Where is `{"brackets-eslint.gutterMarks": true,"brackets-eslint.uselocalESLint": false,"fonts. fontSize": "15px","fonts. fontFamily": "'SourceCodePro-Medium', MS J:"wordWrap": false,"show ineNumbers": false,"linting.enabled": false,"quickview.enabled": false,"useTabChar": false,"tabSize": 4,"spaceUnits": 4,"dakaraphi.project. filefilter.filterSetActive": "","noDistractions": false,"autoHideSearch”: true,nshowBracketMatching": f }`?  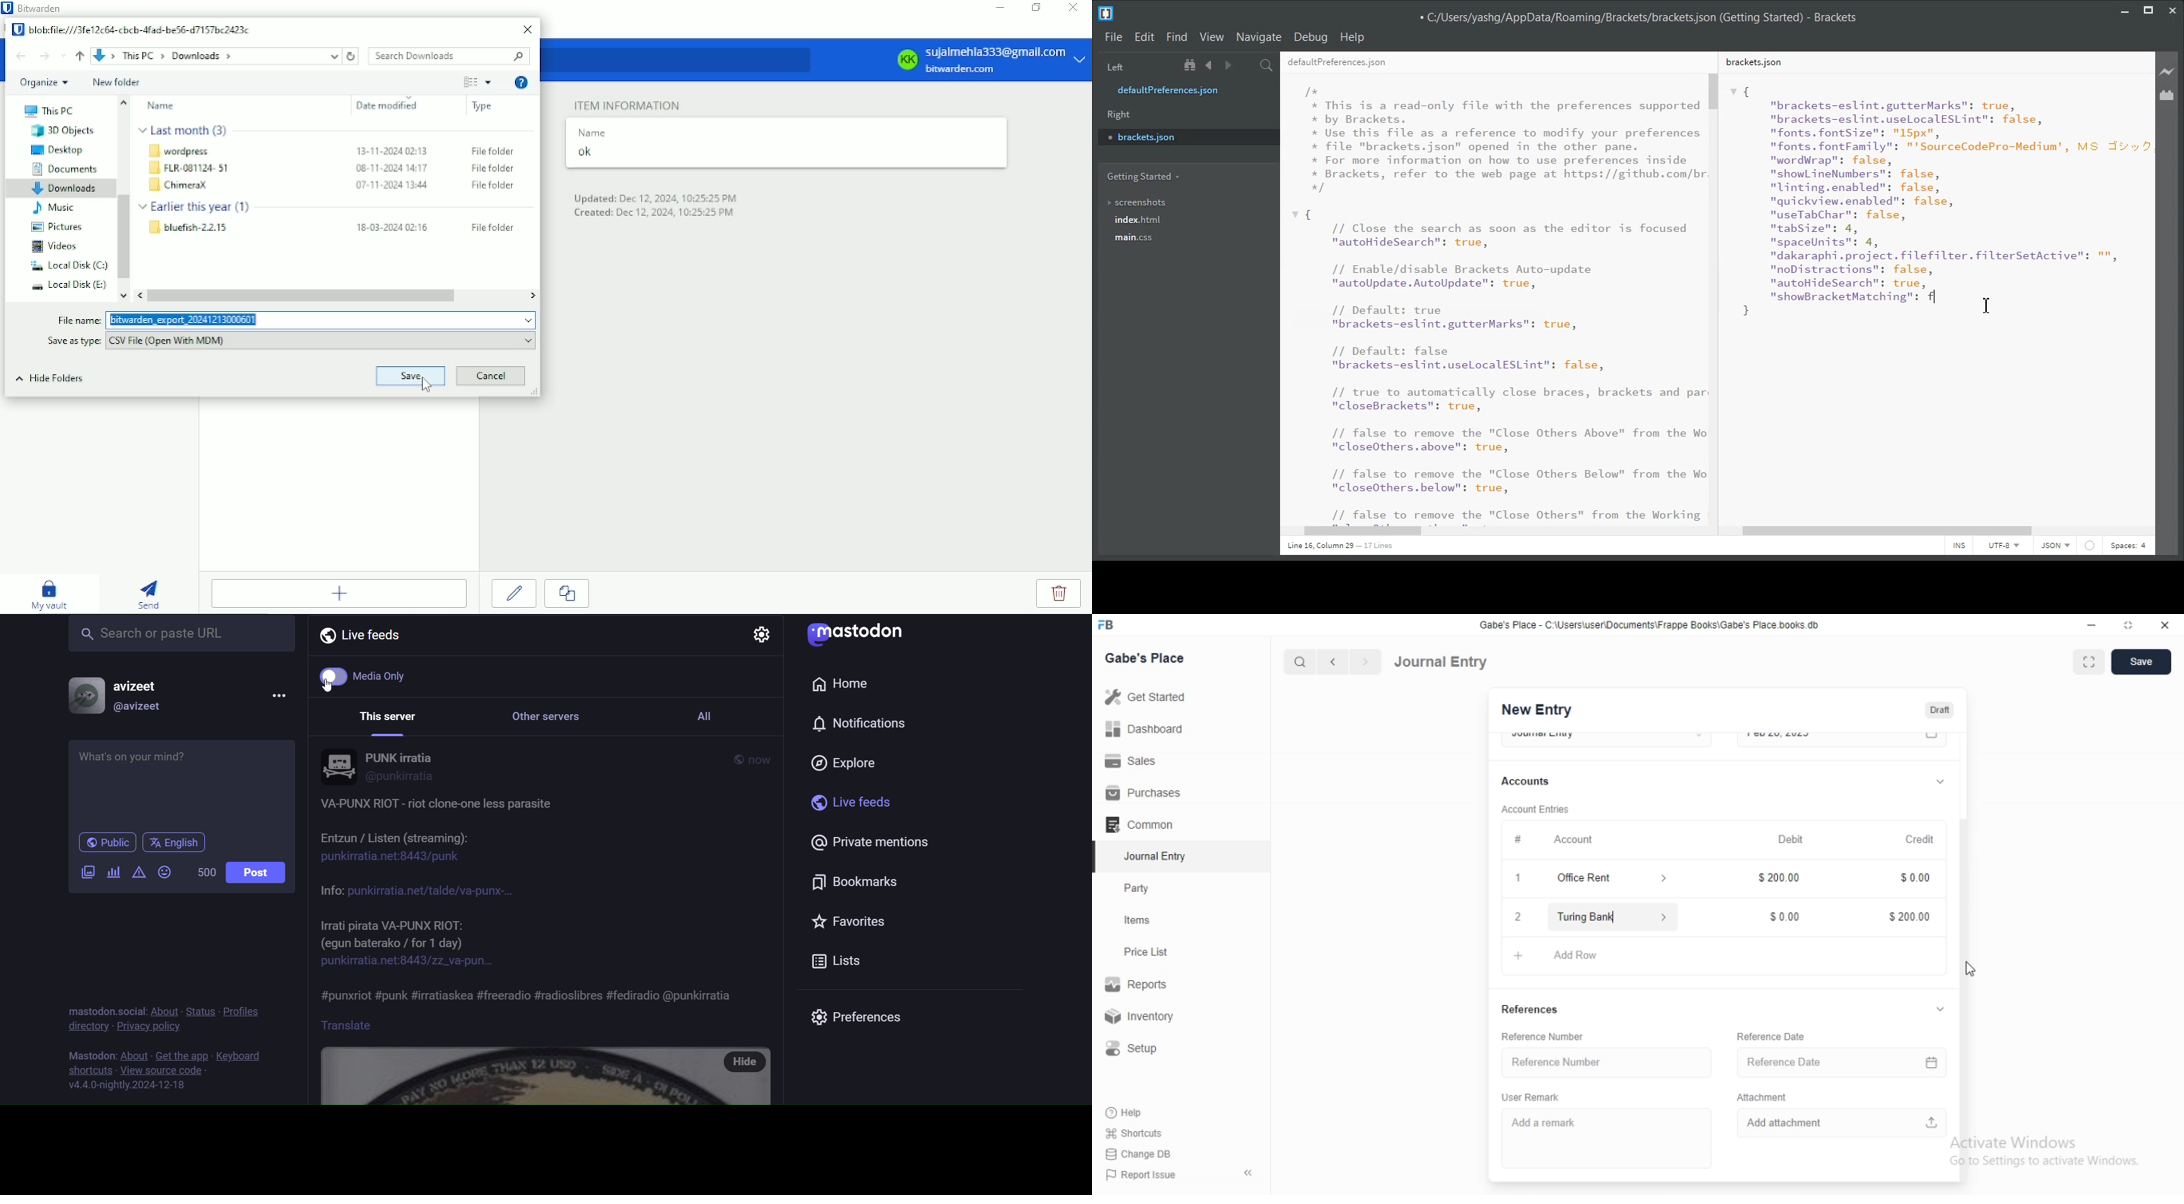
{"brackets-eslint.gutterMarks": true,"brackets-eslint.uselocalESLint": false,"fonts. fontSize": "15px","fonts. fontFamily": "'SourceCodePro-Medium', MS J:"wordWrap": false,"show ineNumbers": false,"linting.enabled": false,"quickview.enabled": false,"useTabChar": false,"tabSize": 4,"spaceUnits": 4,"dakaraphi.project. filefilter.filterSetActive": "","noDistractions": false,"autoHideSearch”: true,nshowBracketMatching": f } is located at coordinates (1939, 201).